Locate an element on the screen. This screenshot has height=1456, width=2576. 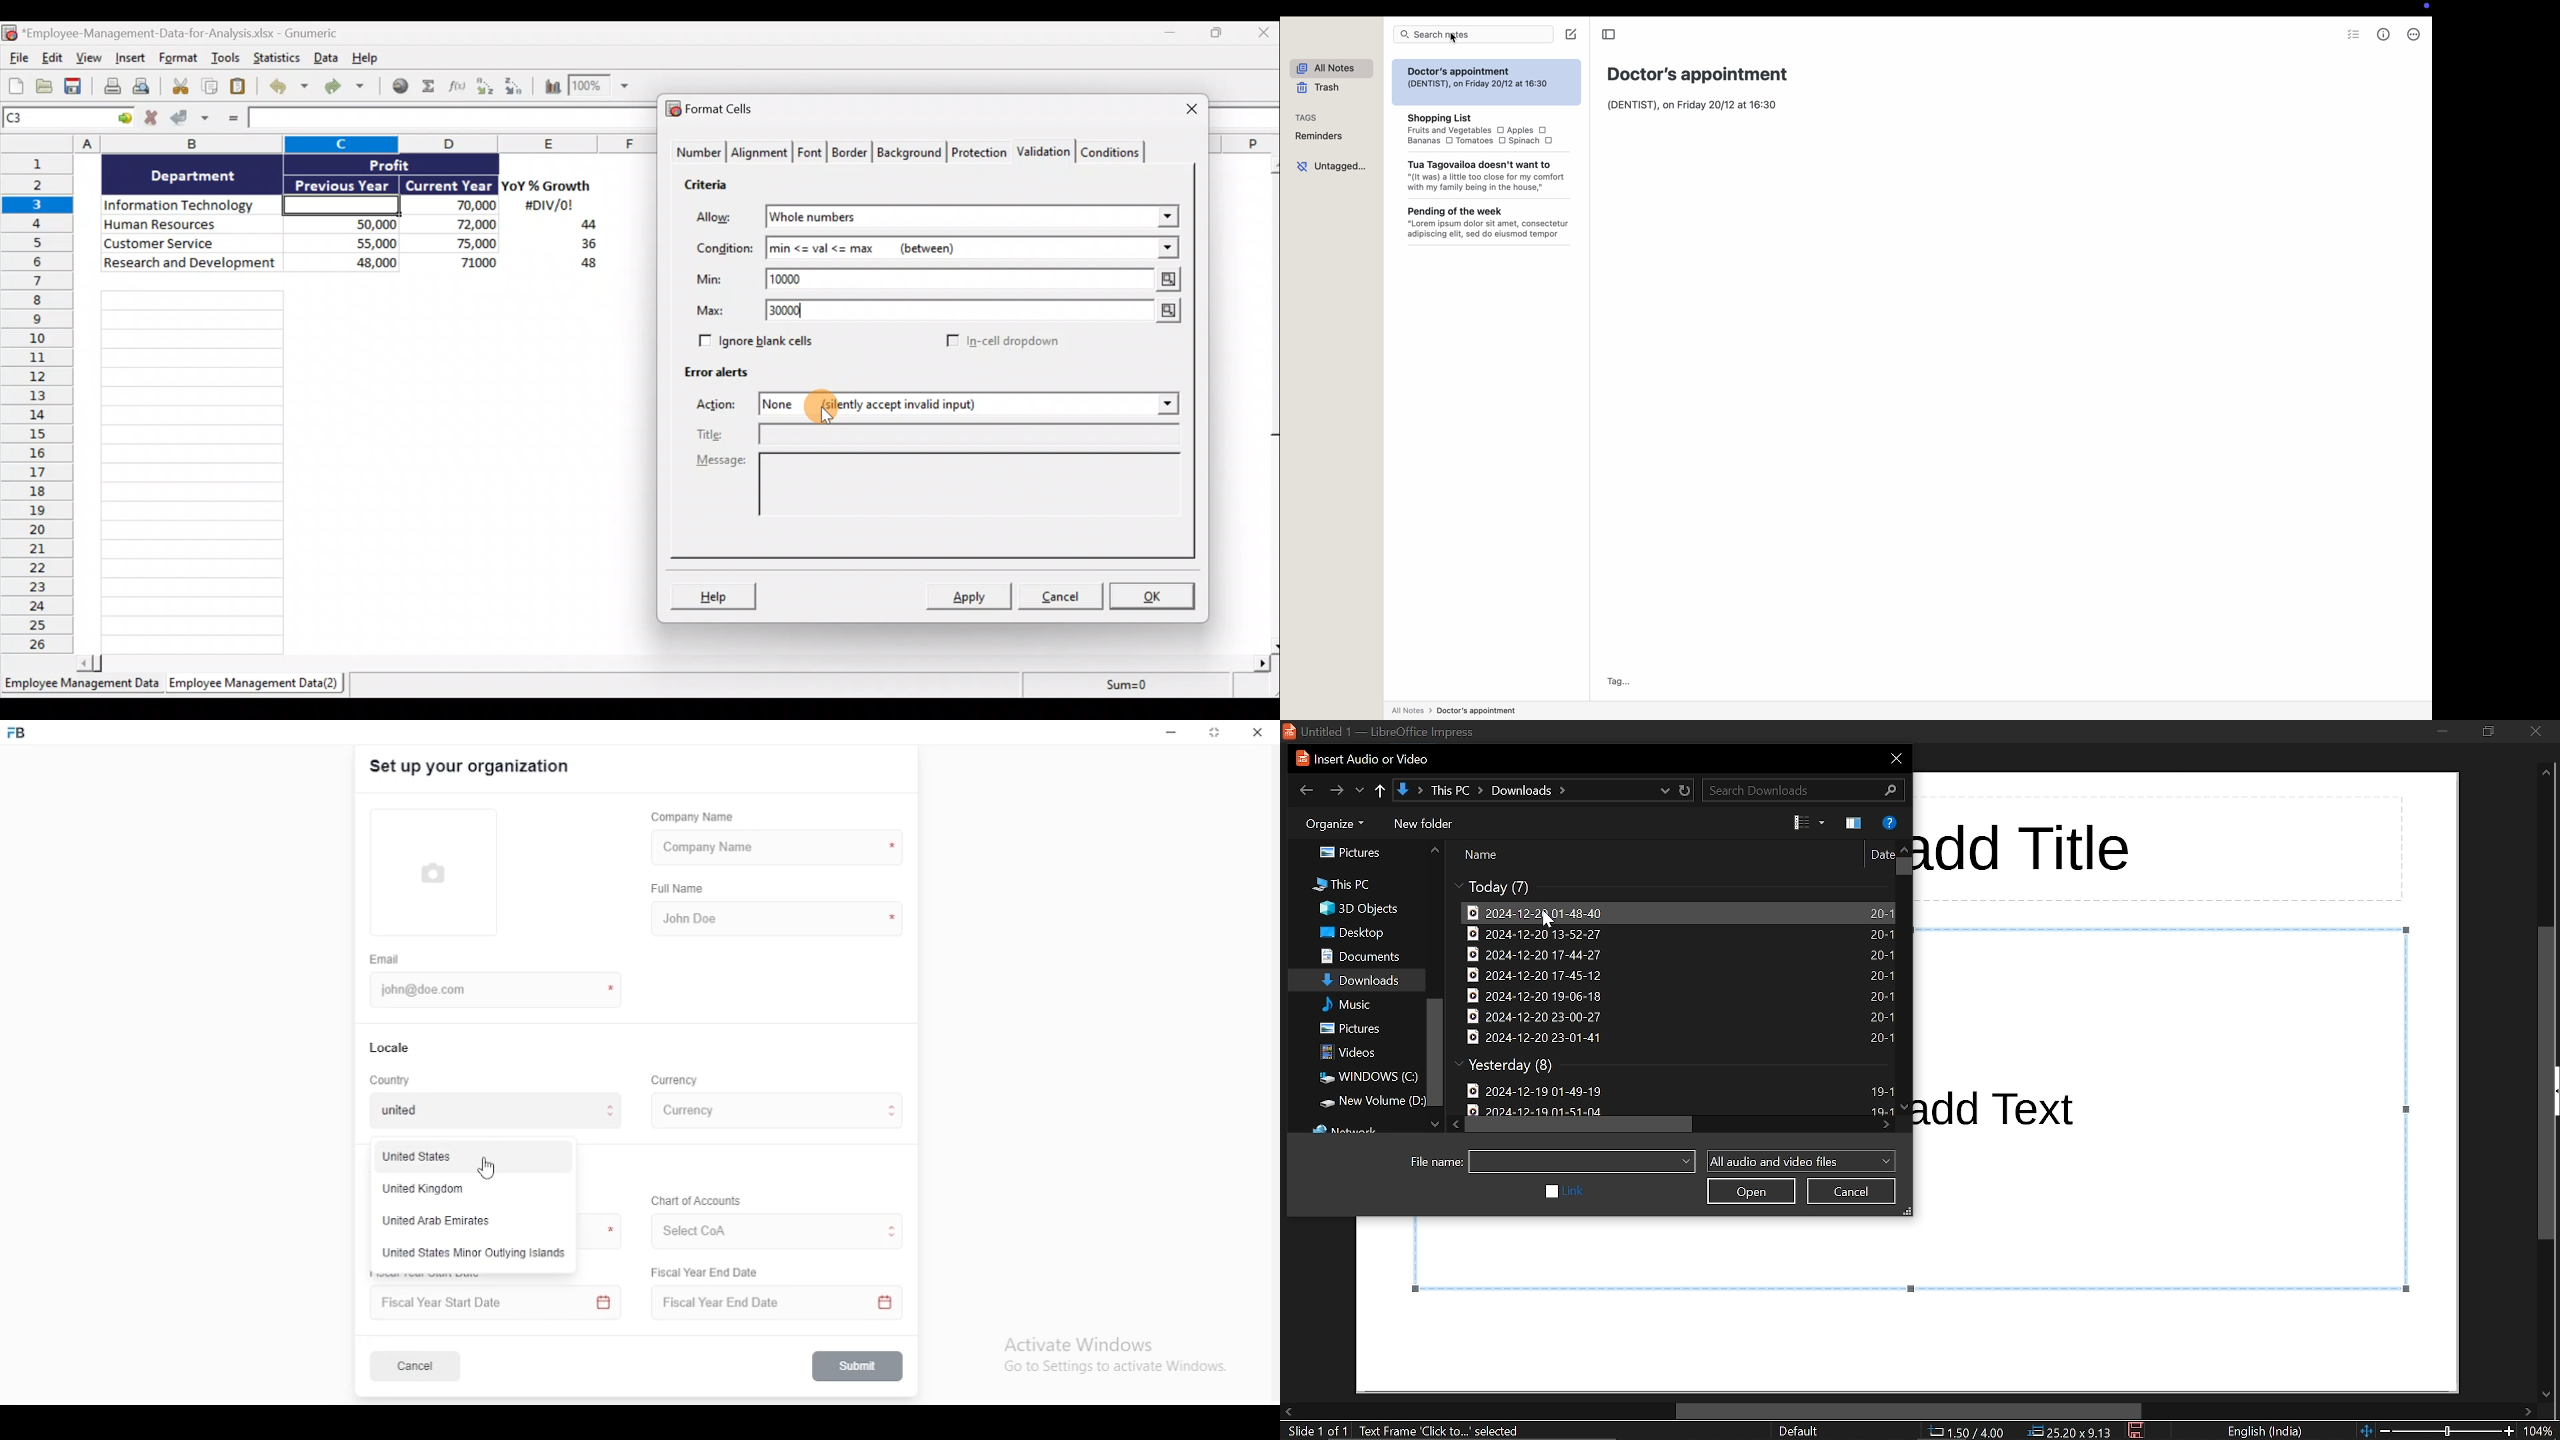
44 is located at coordinates (581, 226).